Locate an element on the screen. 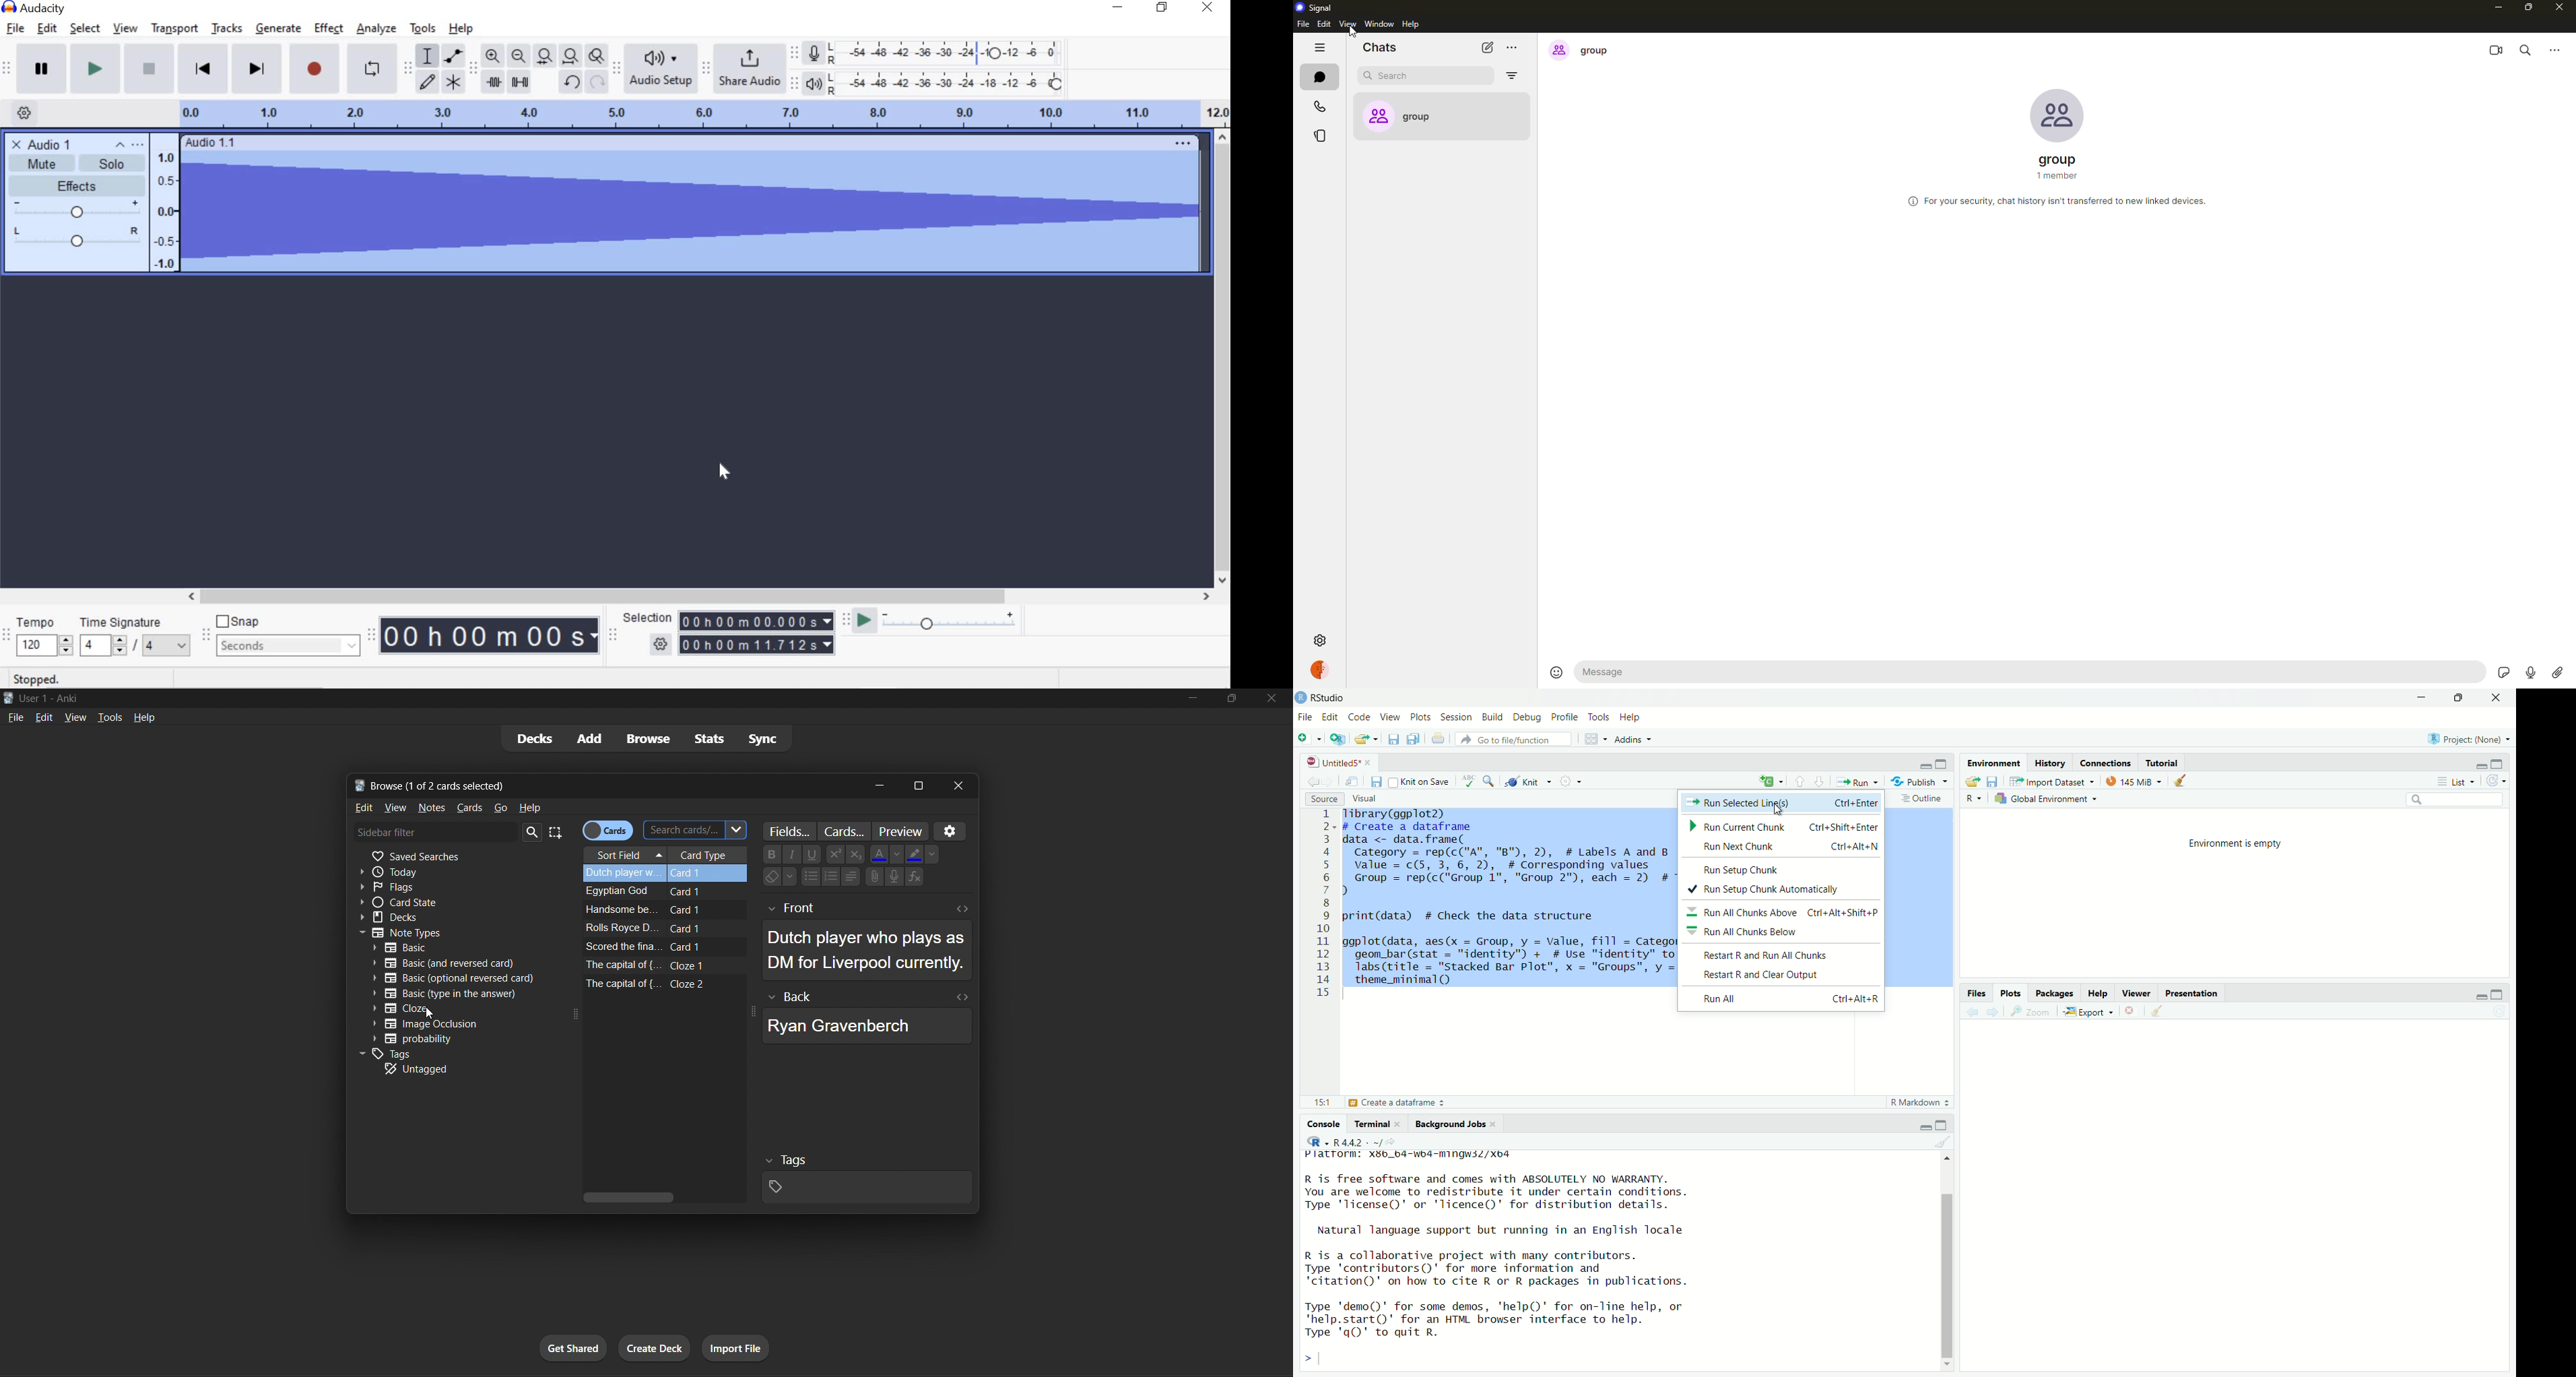 This screenshot has width=2576, height=1400. Source is located at coordinates (1323, 798).